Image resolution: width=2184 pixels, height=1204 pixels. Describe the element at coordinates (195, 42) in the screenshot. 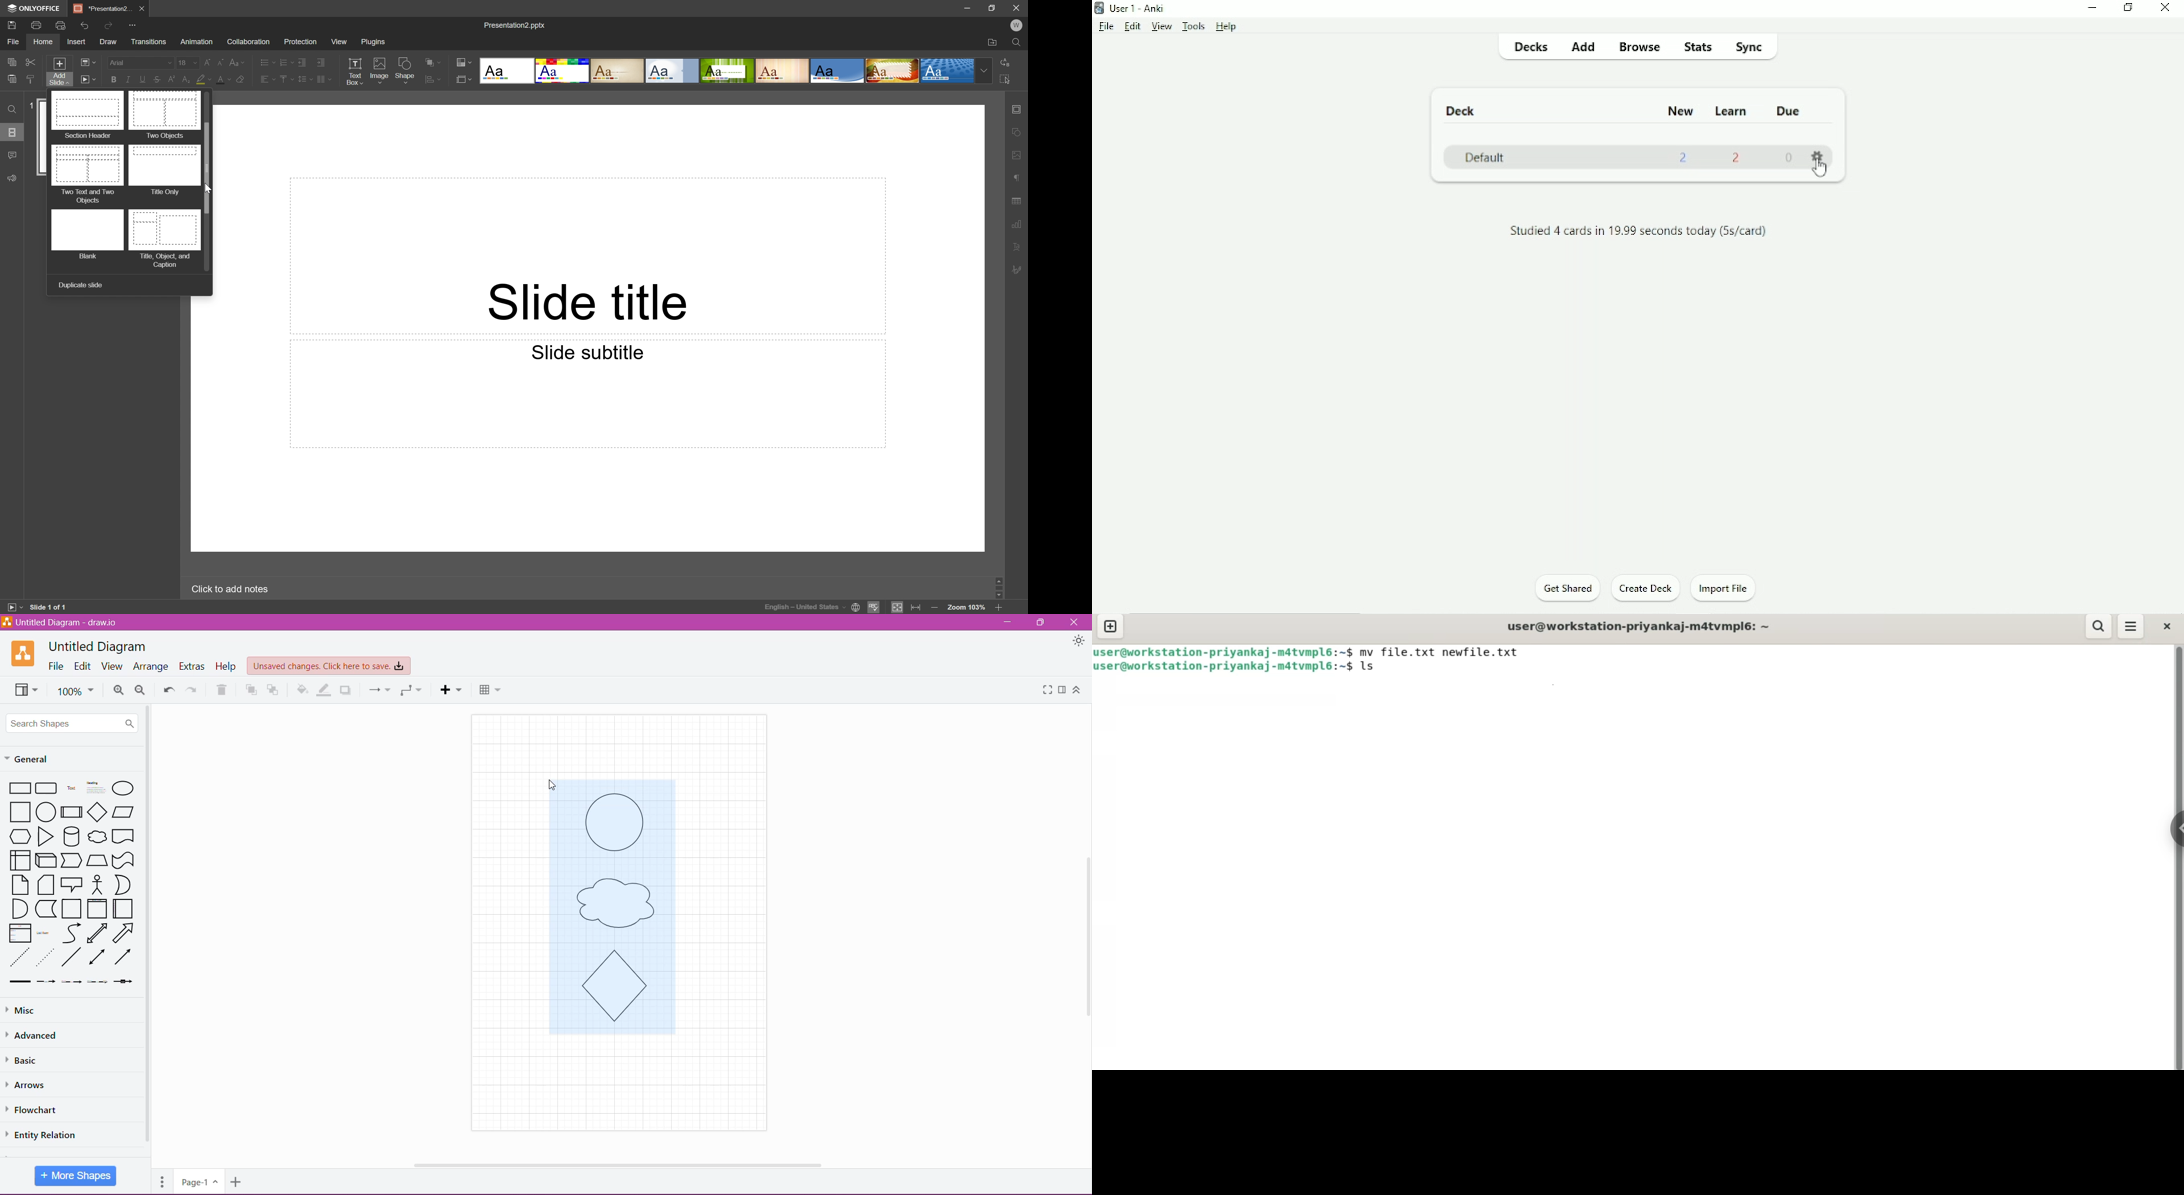

I see `Animation` at that location.